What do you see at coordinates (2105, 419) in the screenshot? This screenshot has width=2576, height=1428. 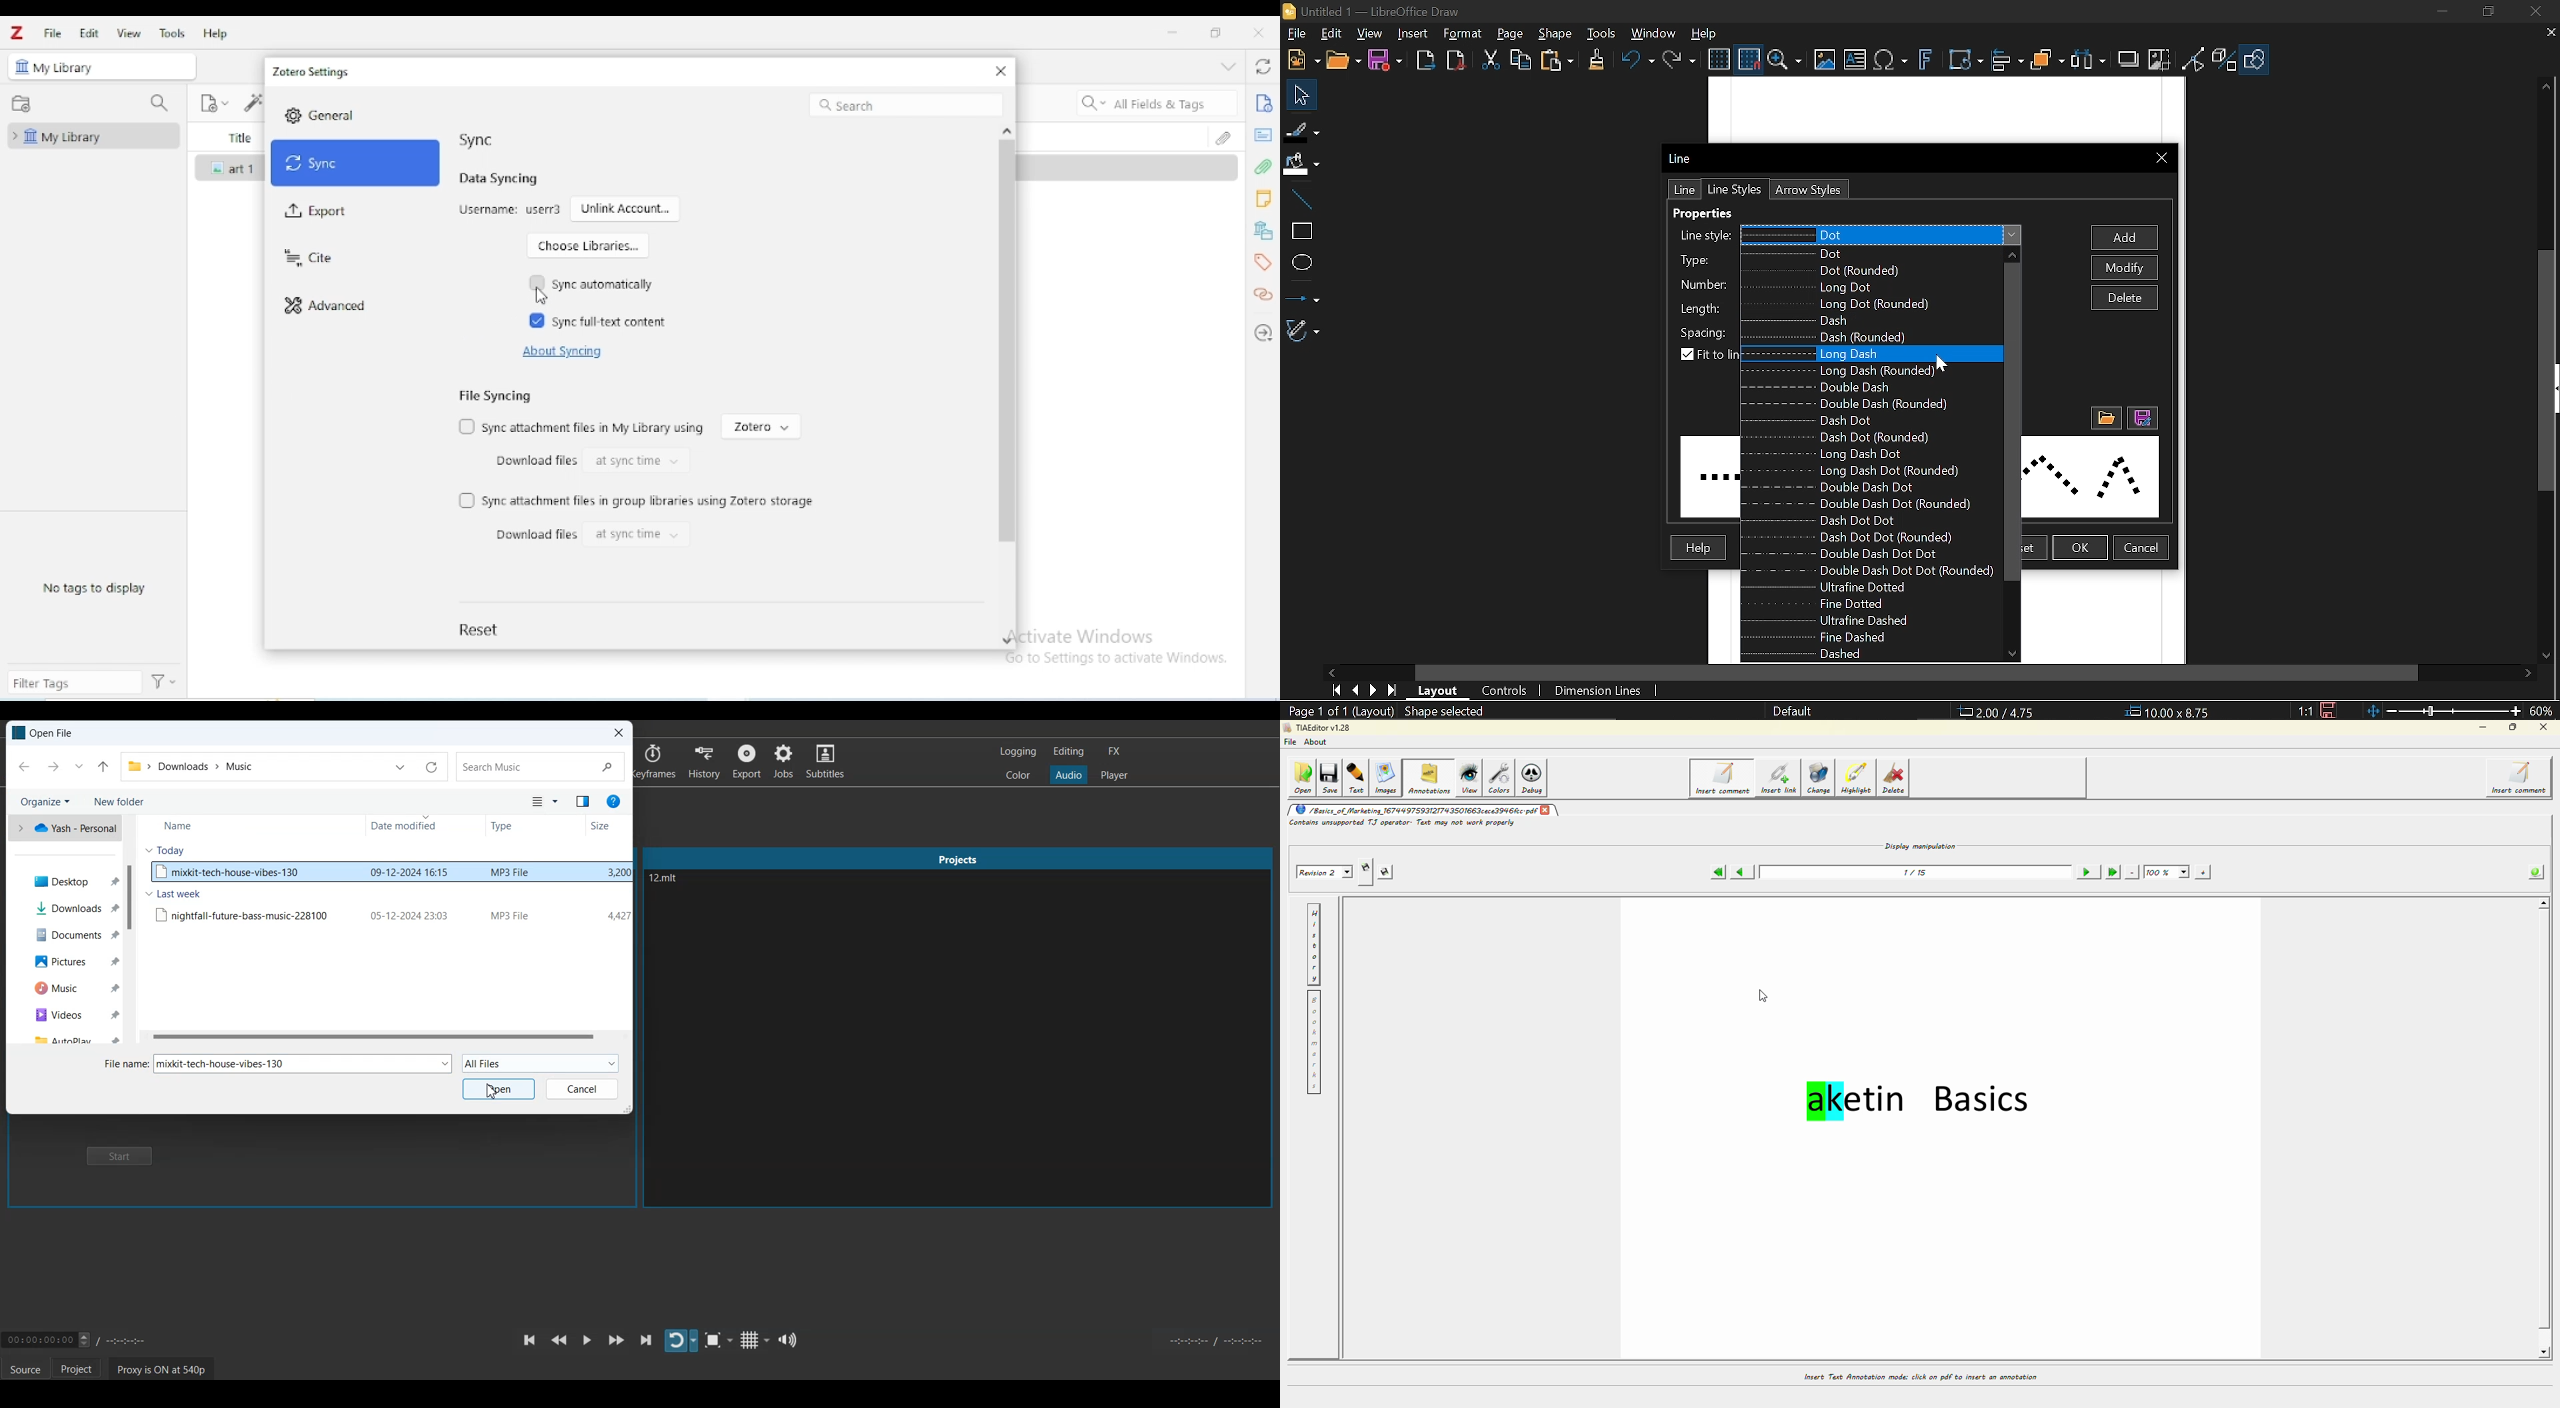 I see `File` at bounding box center [2105, 419].